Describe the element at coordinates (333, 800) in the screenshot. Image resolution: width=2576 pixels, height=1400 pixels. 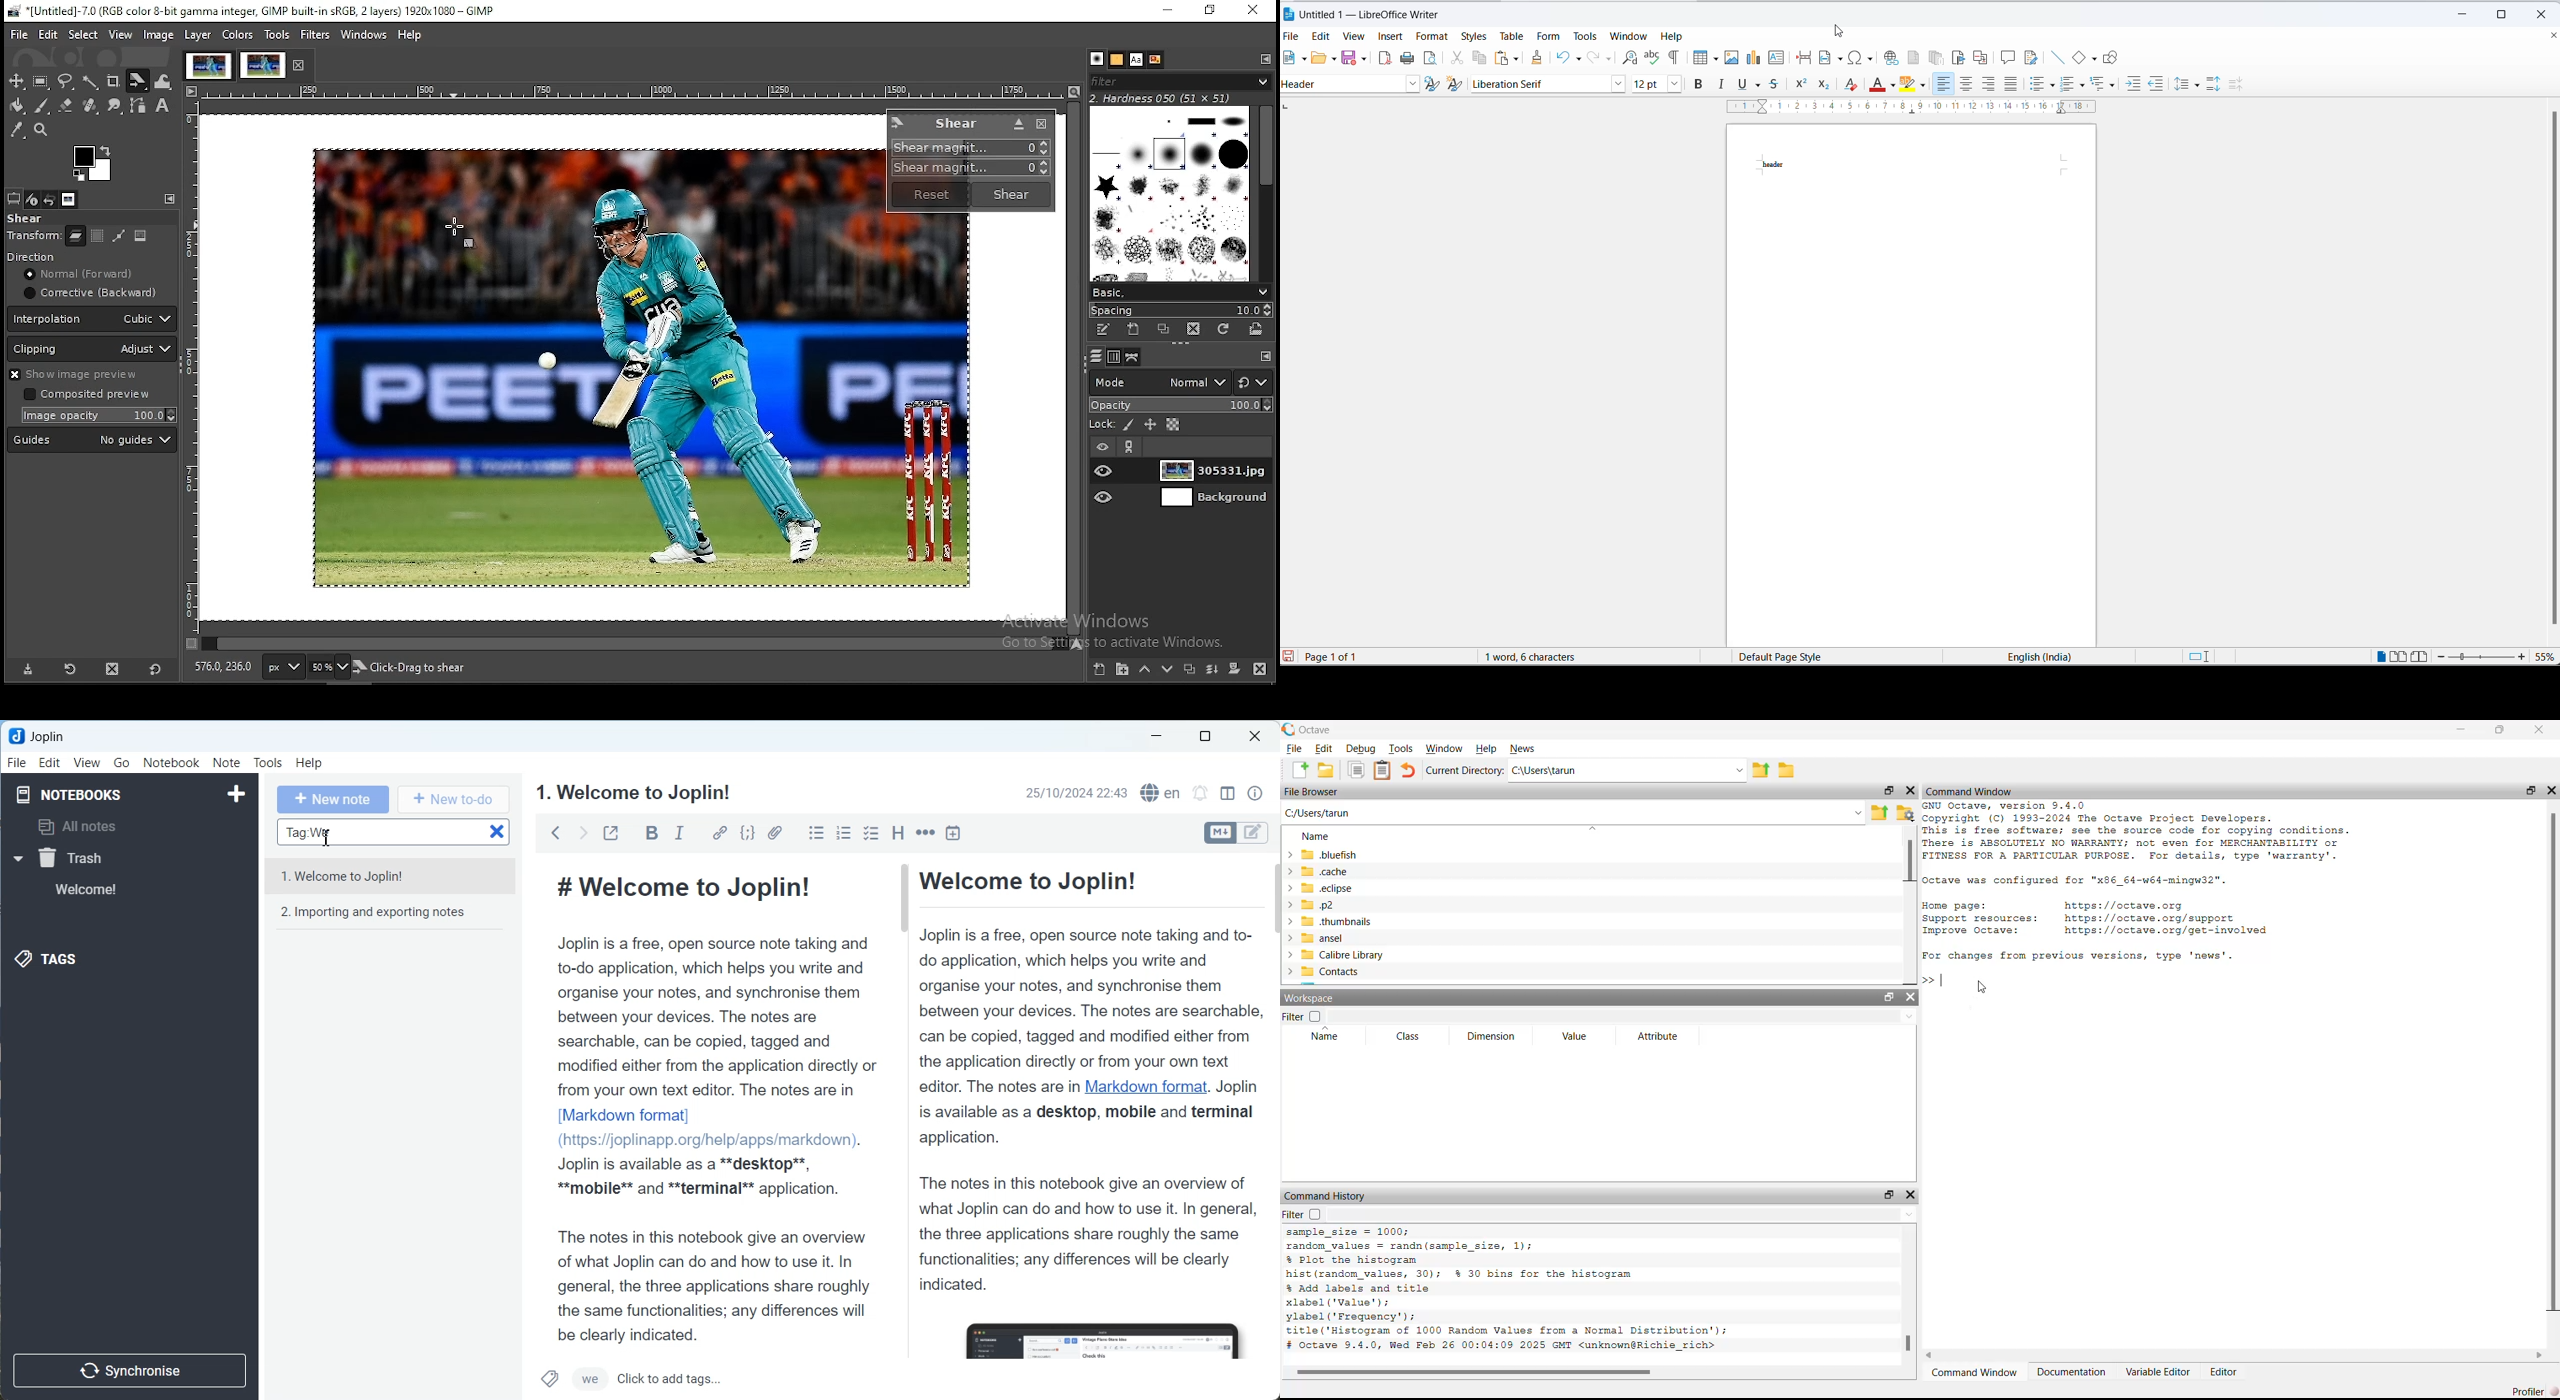
I see `New note` at that location.